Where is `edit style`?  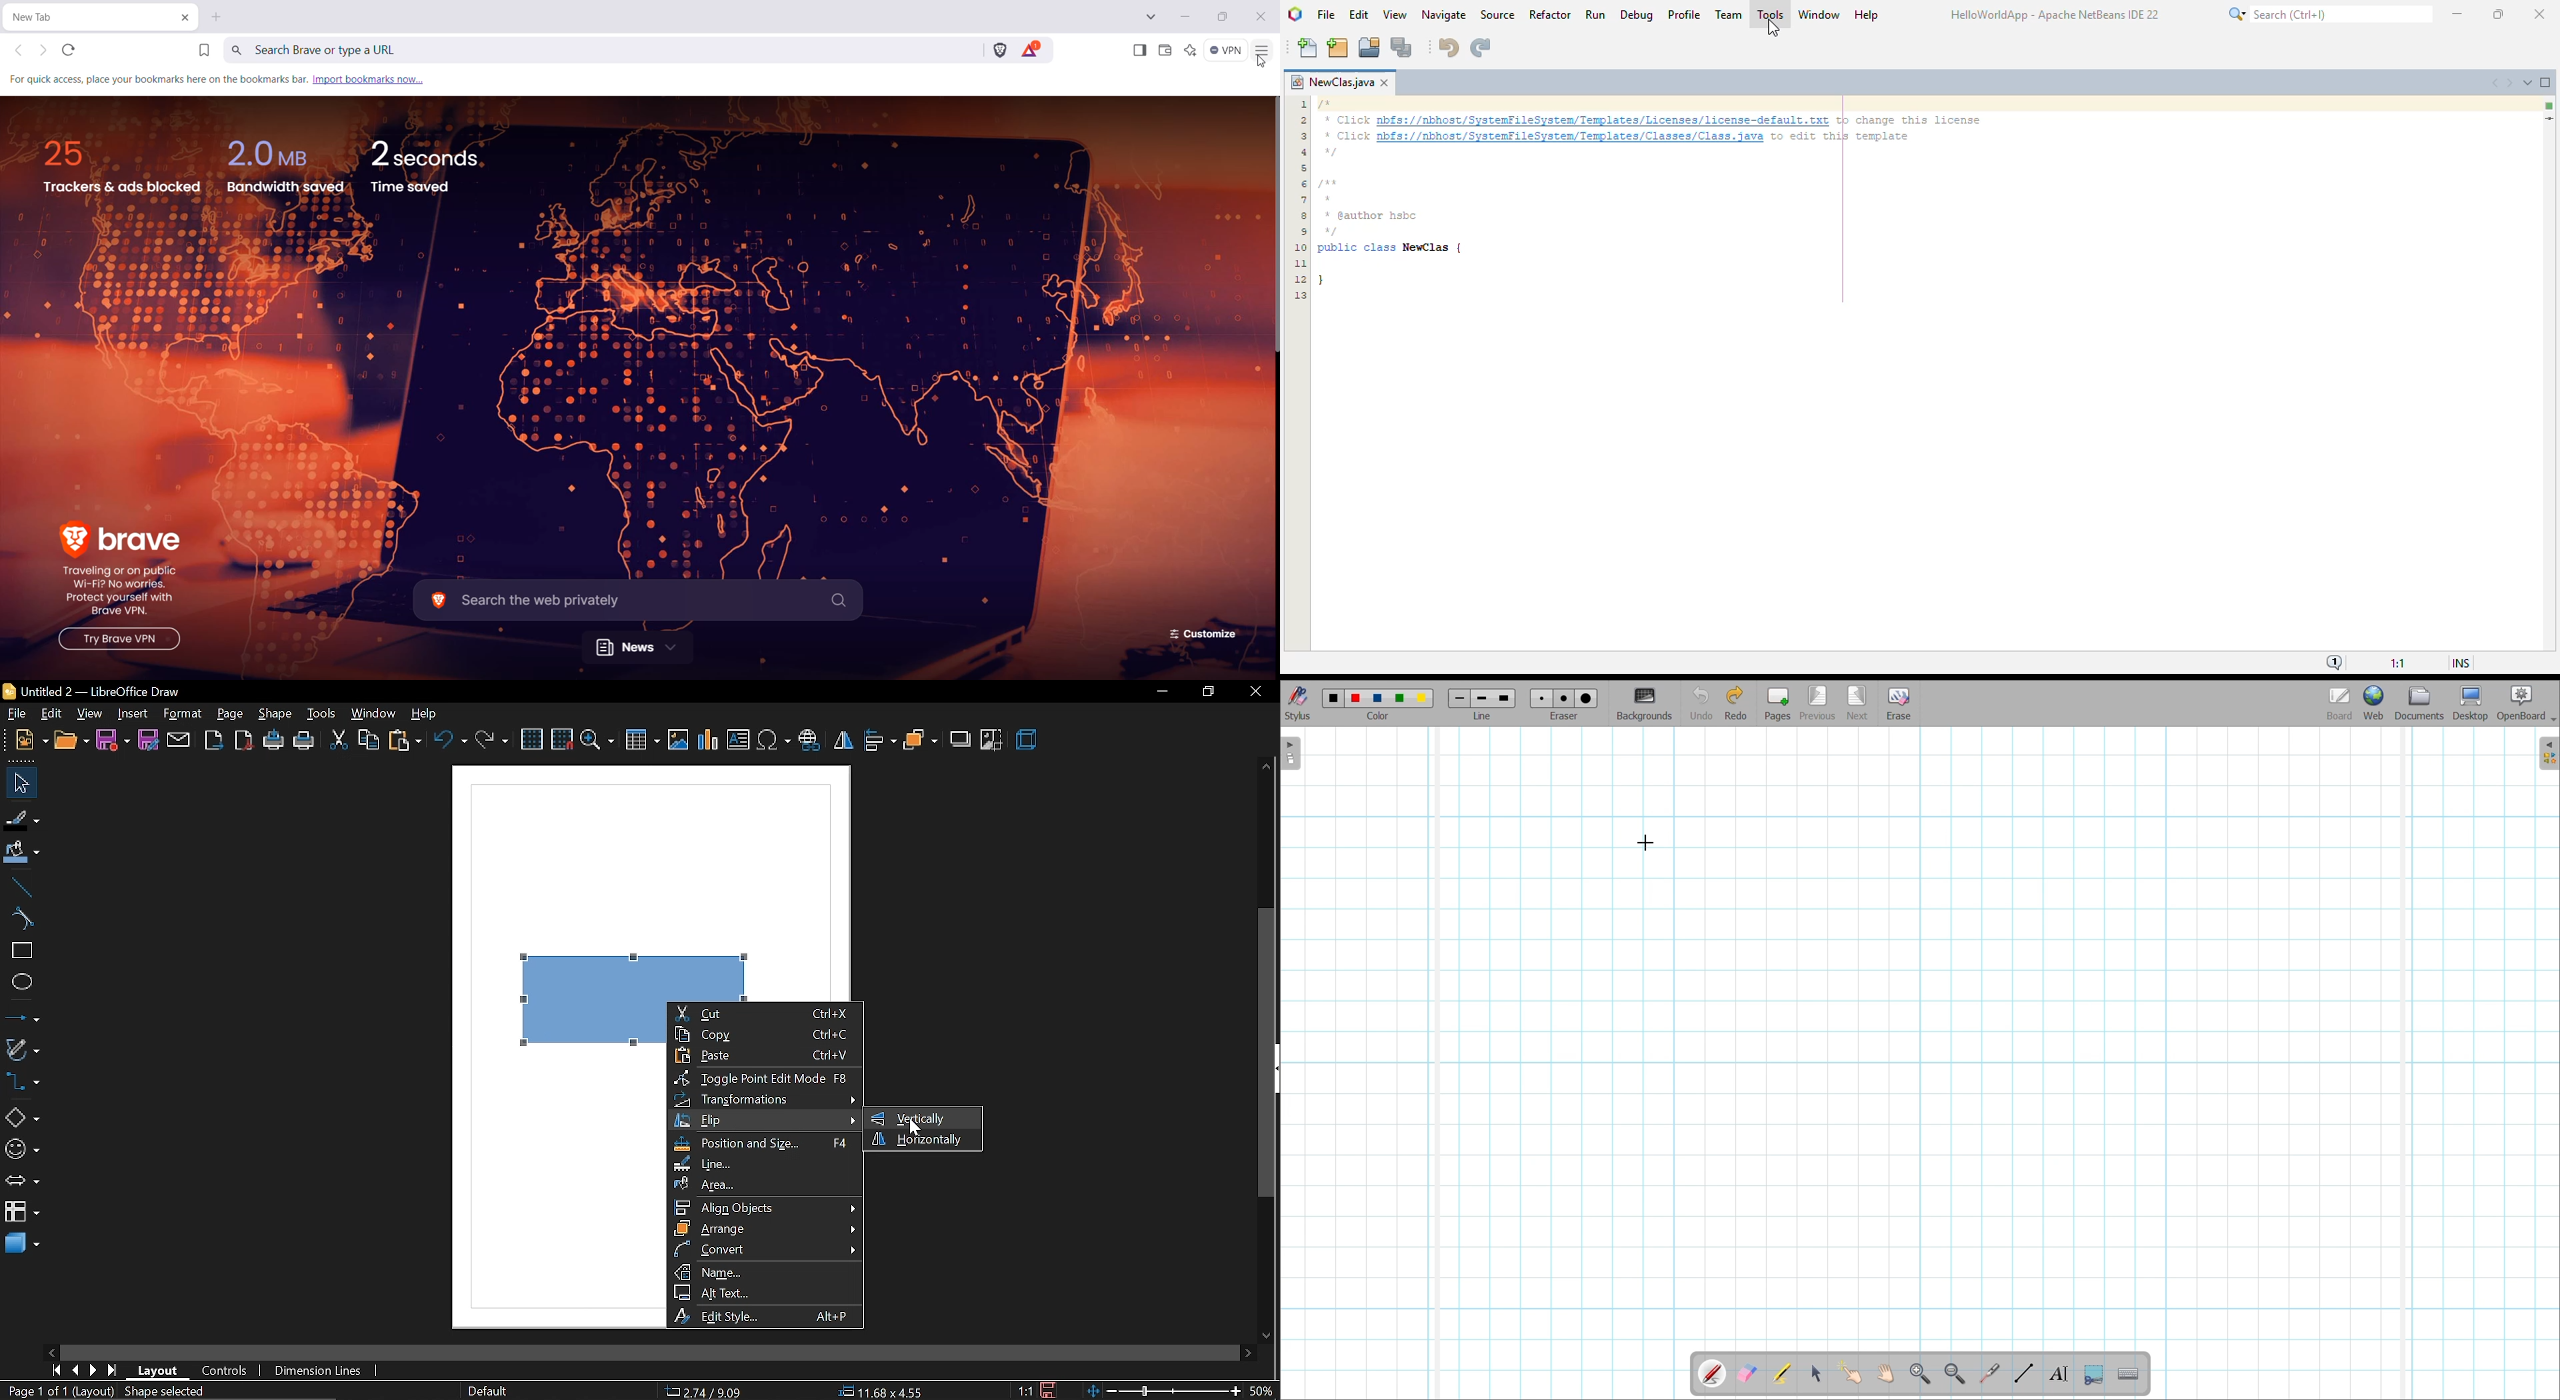
edit style is located at coordinates (768, 1315).